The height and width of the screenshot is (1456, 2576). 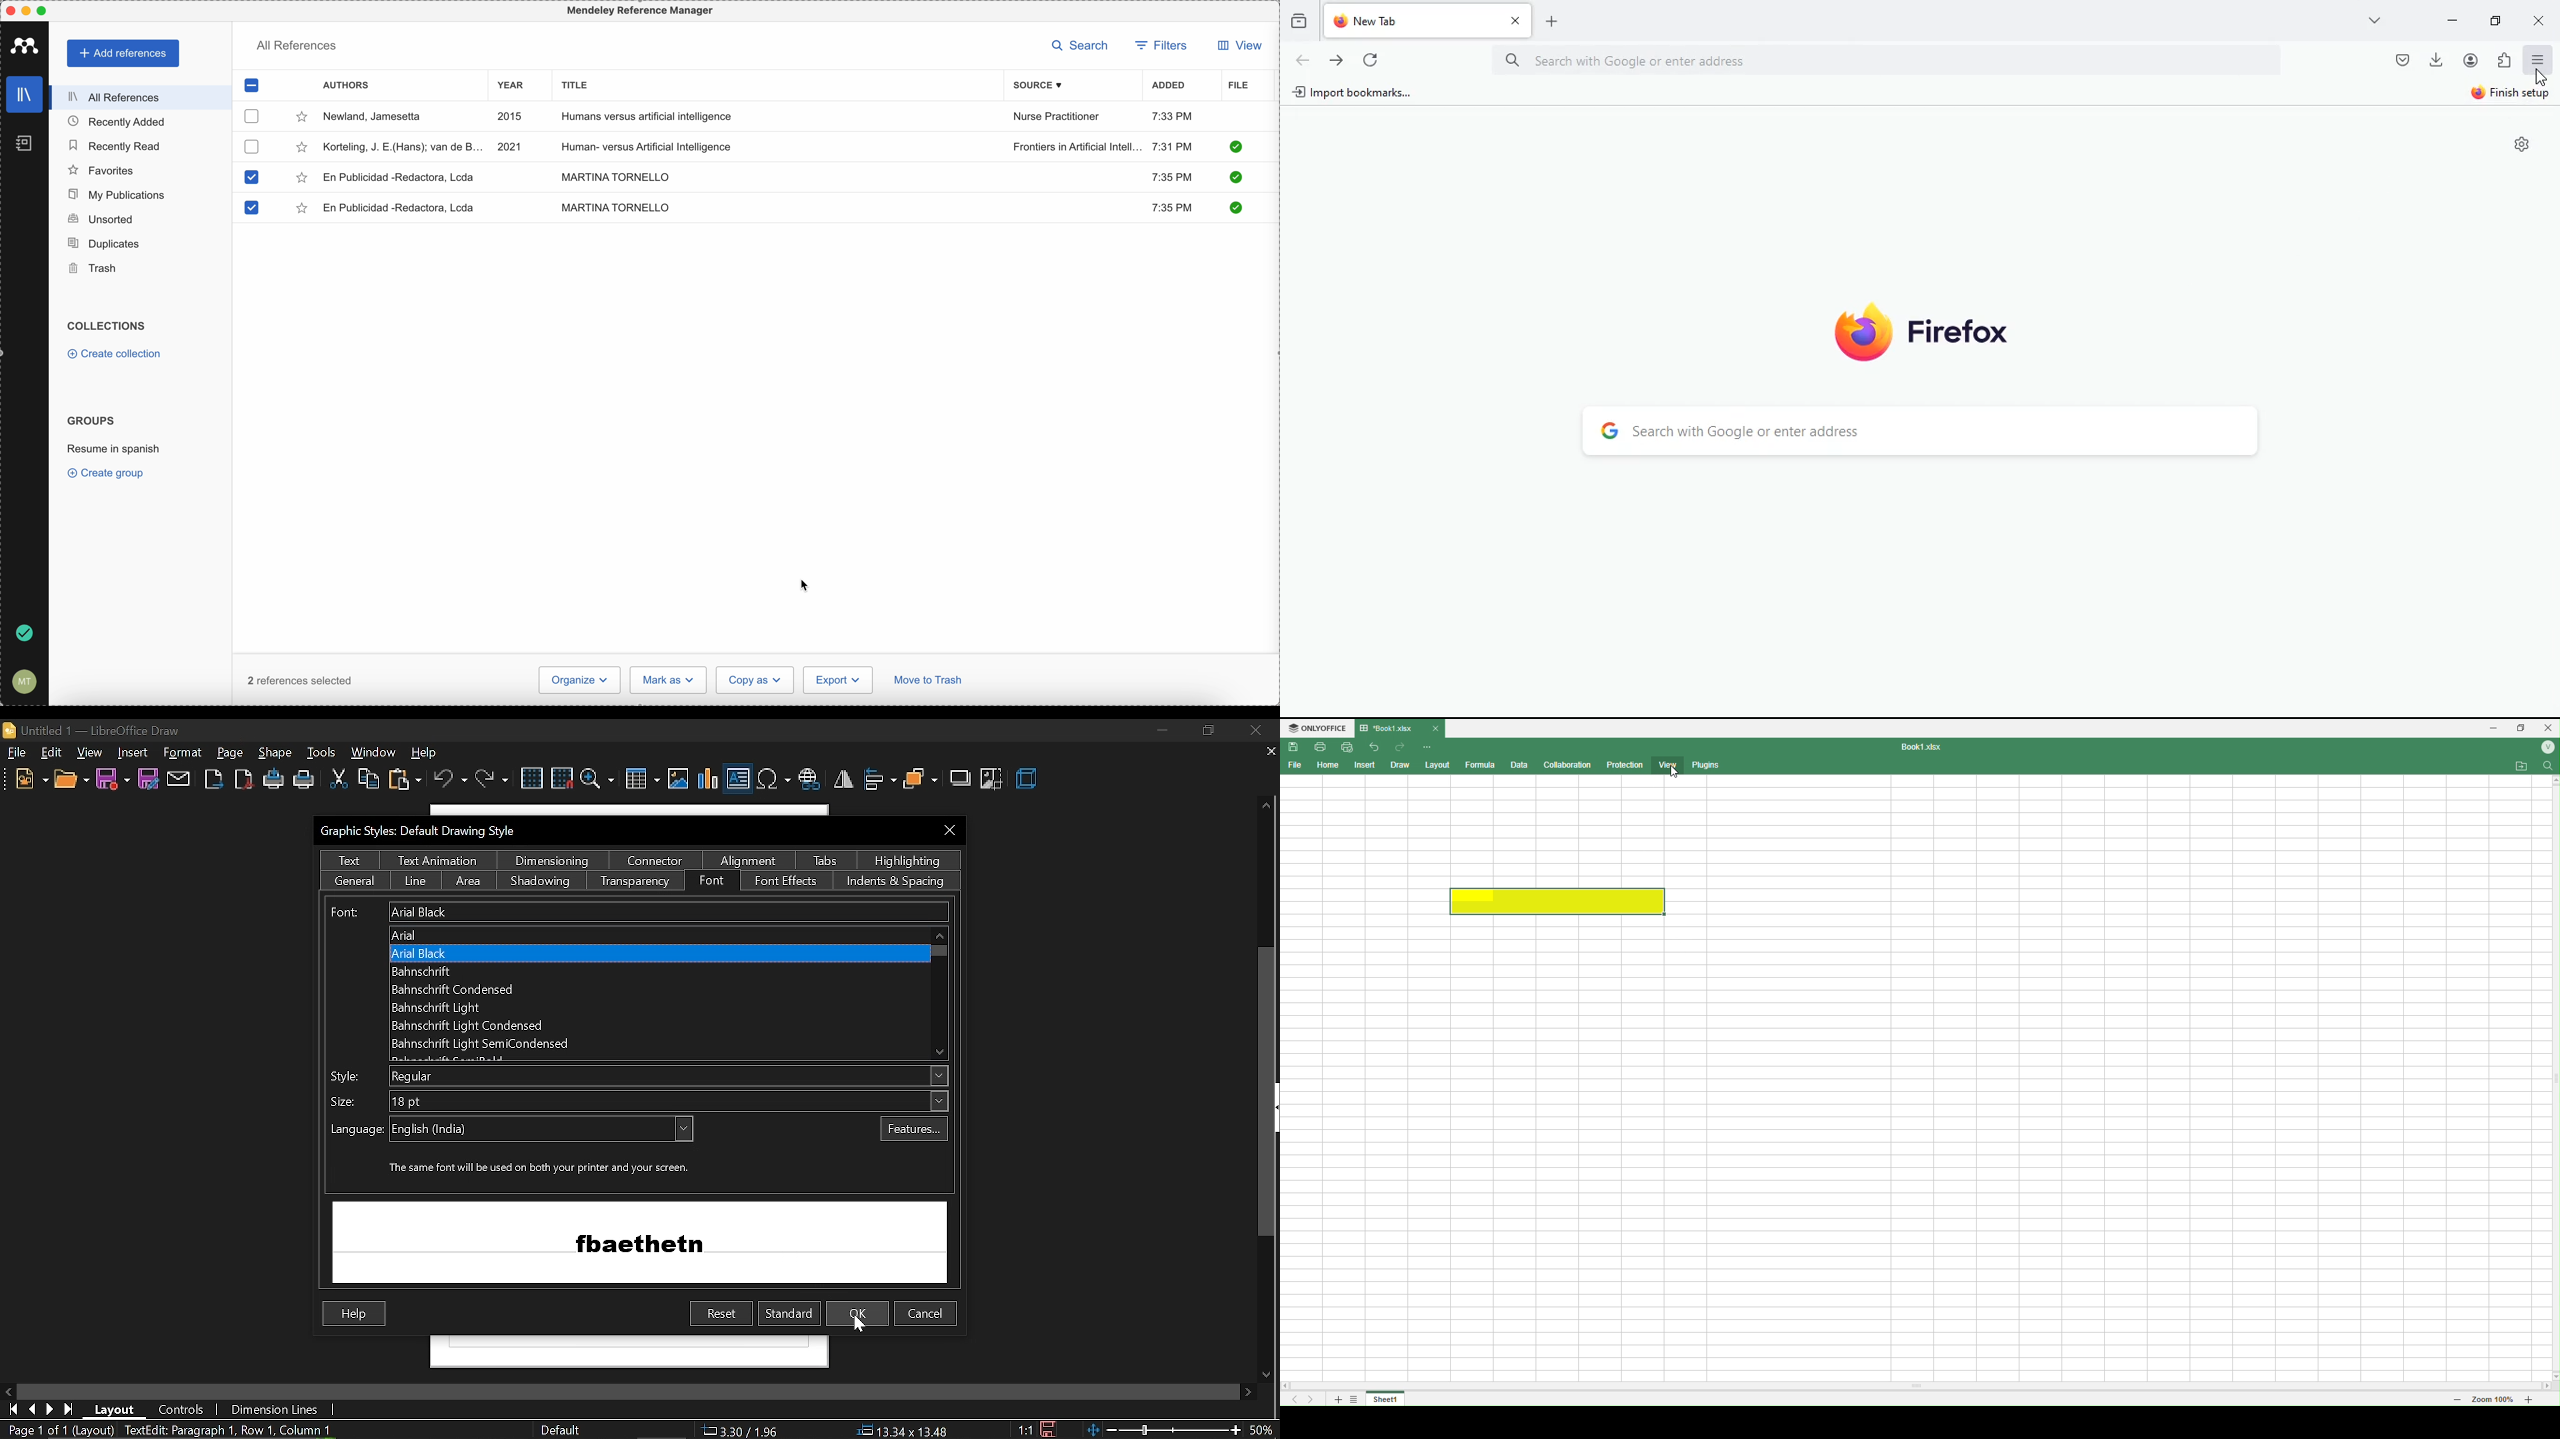 I want to click on authors, so click(x=346, y=86).